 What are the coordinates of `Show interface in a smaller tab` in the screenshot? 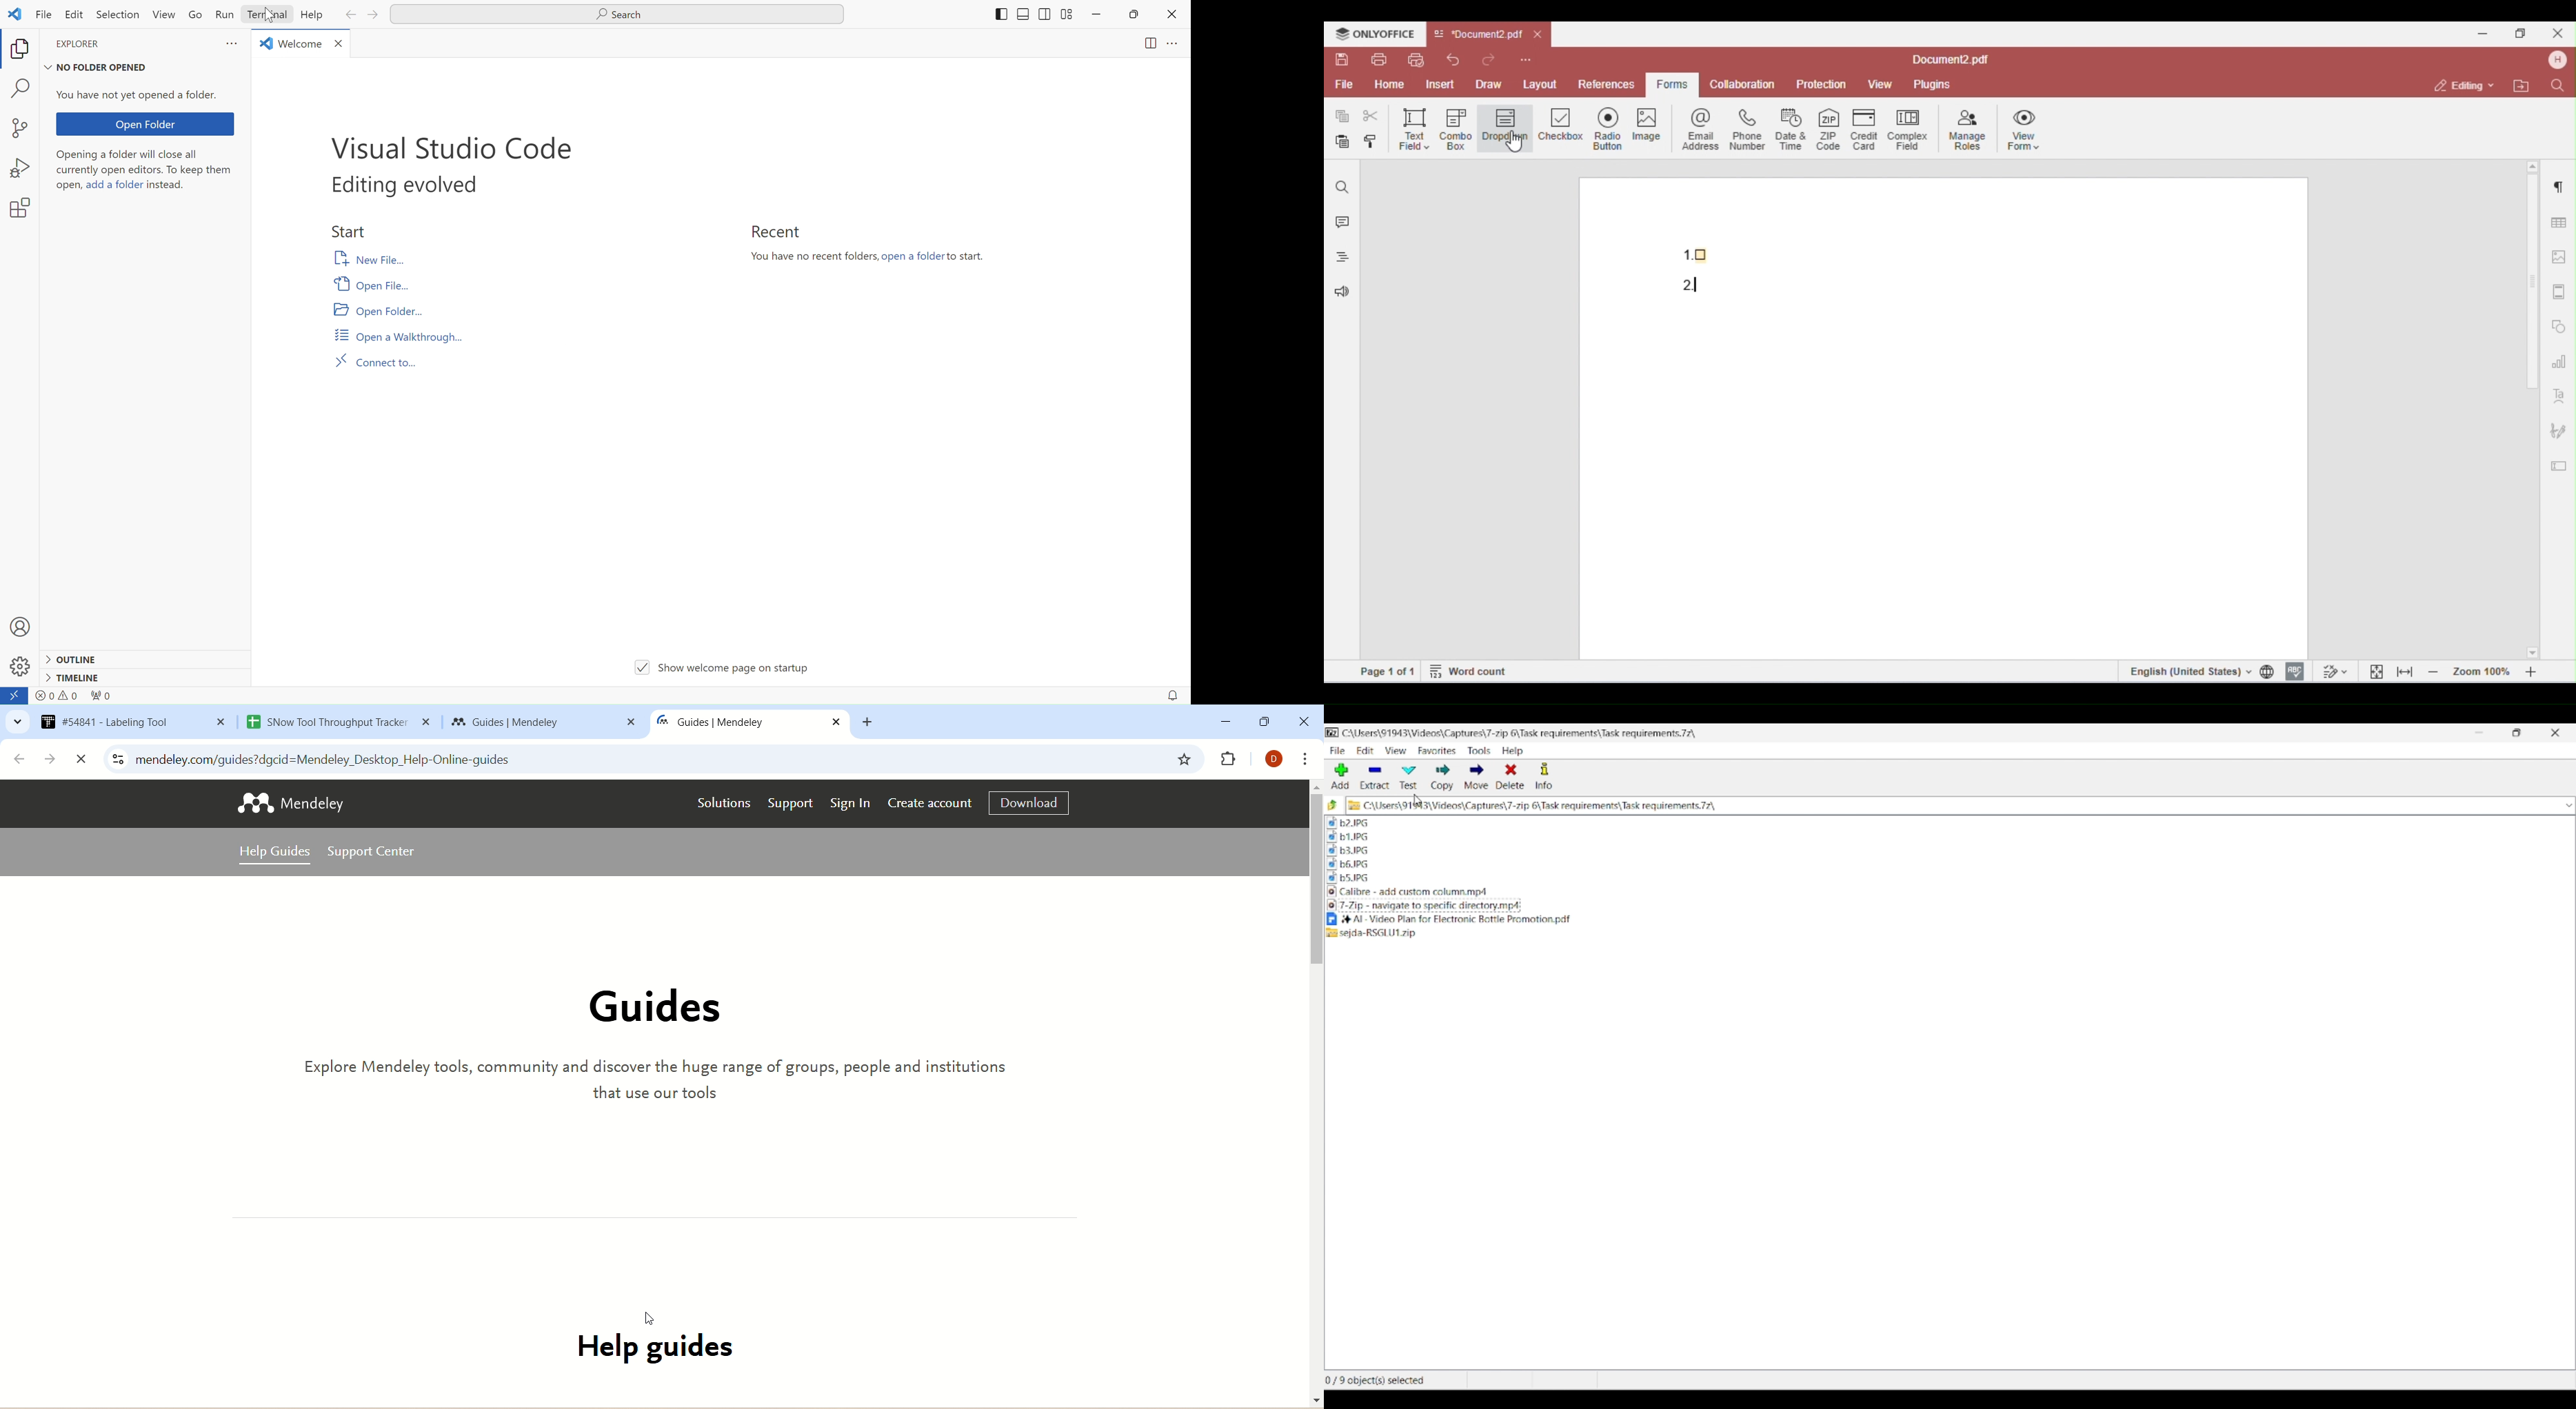 It's located at (2517, 733).